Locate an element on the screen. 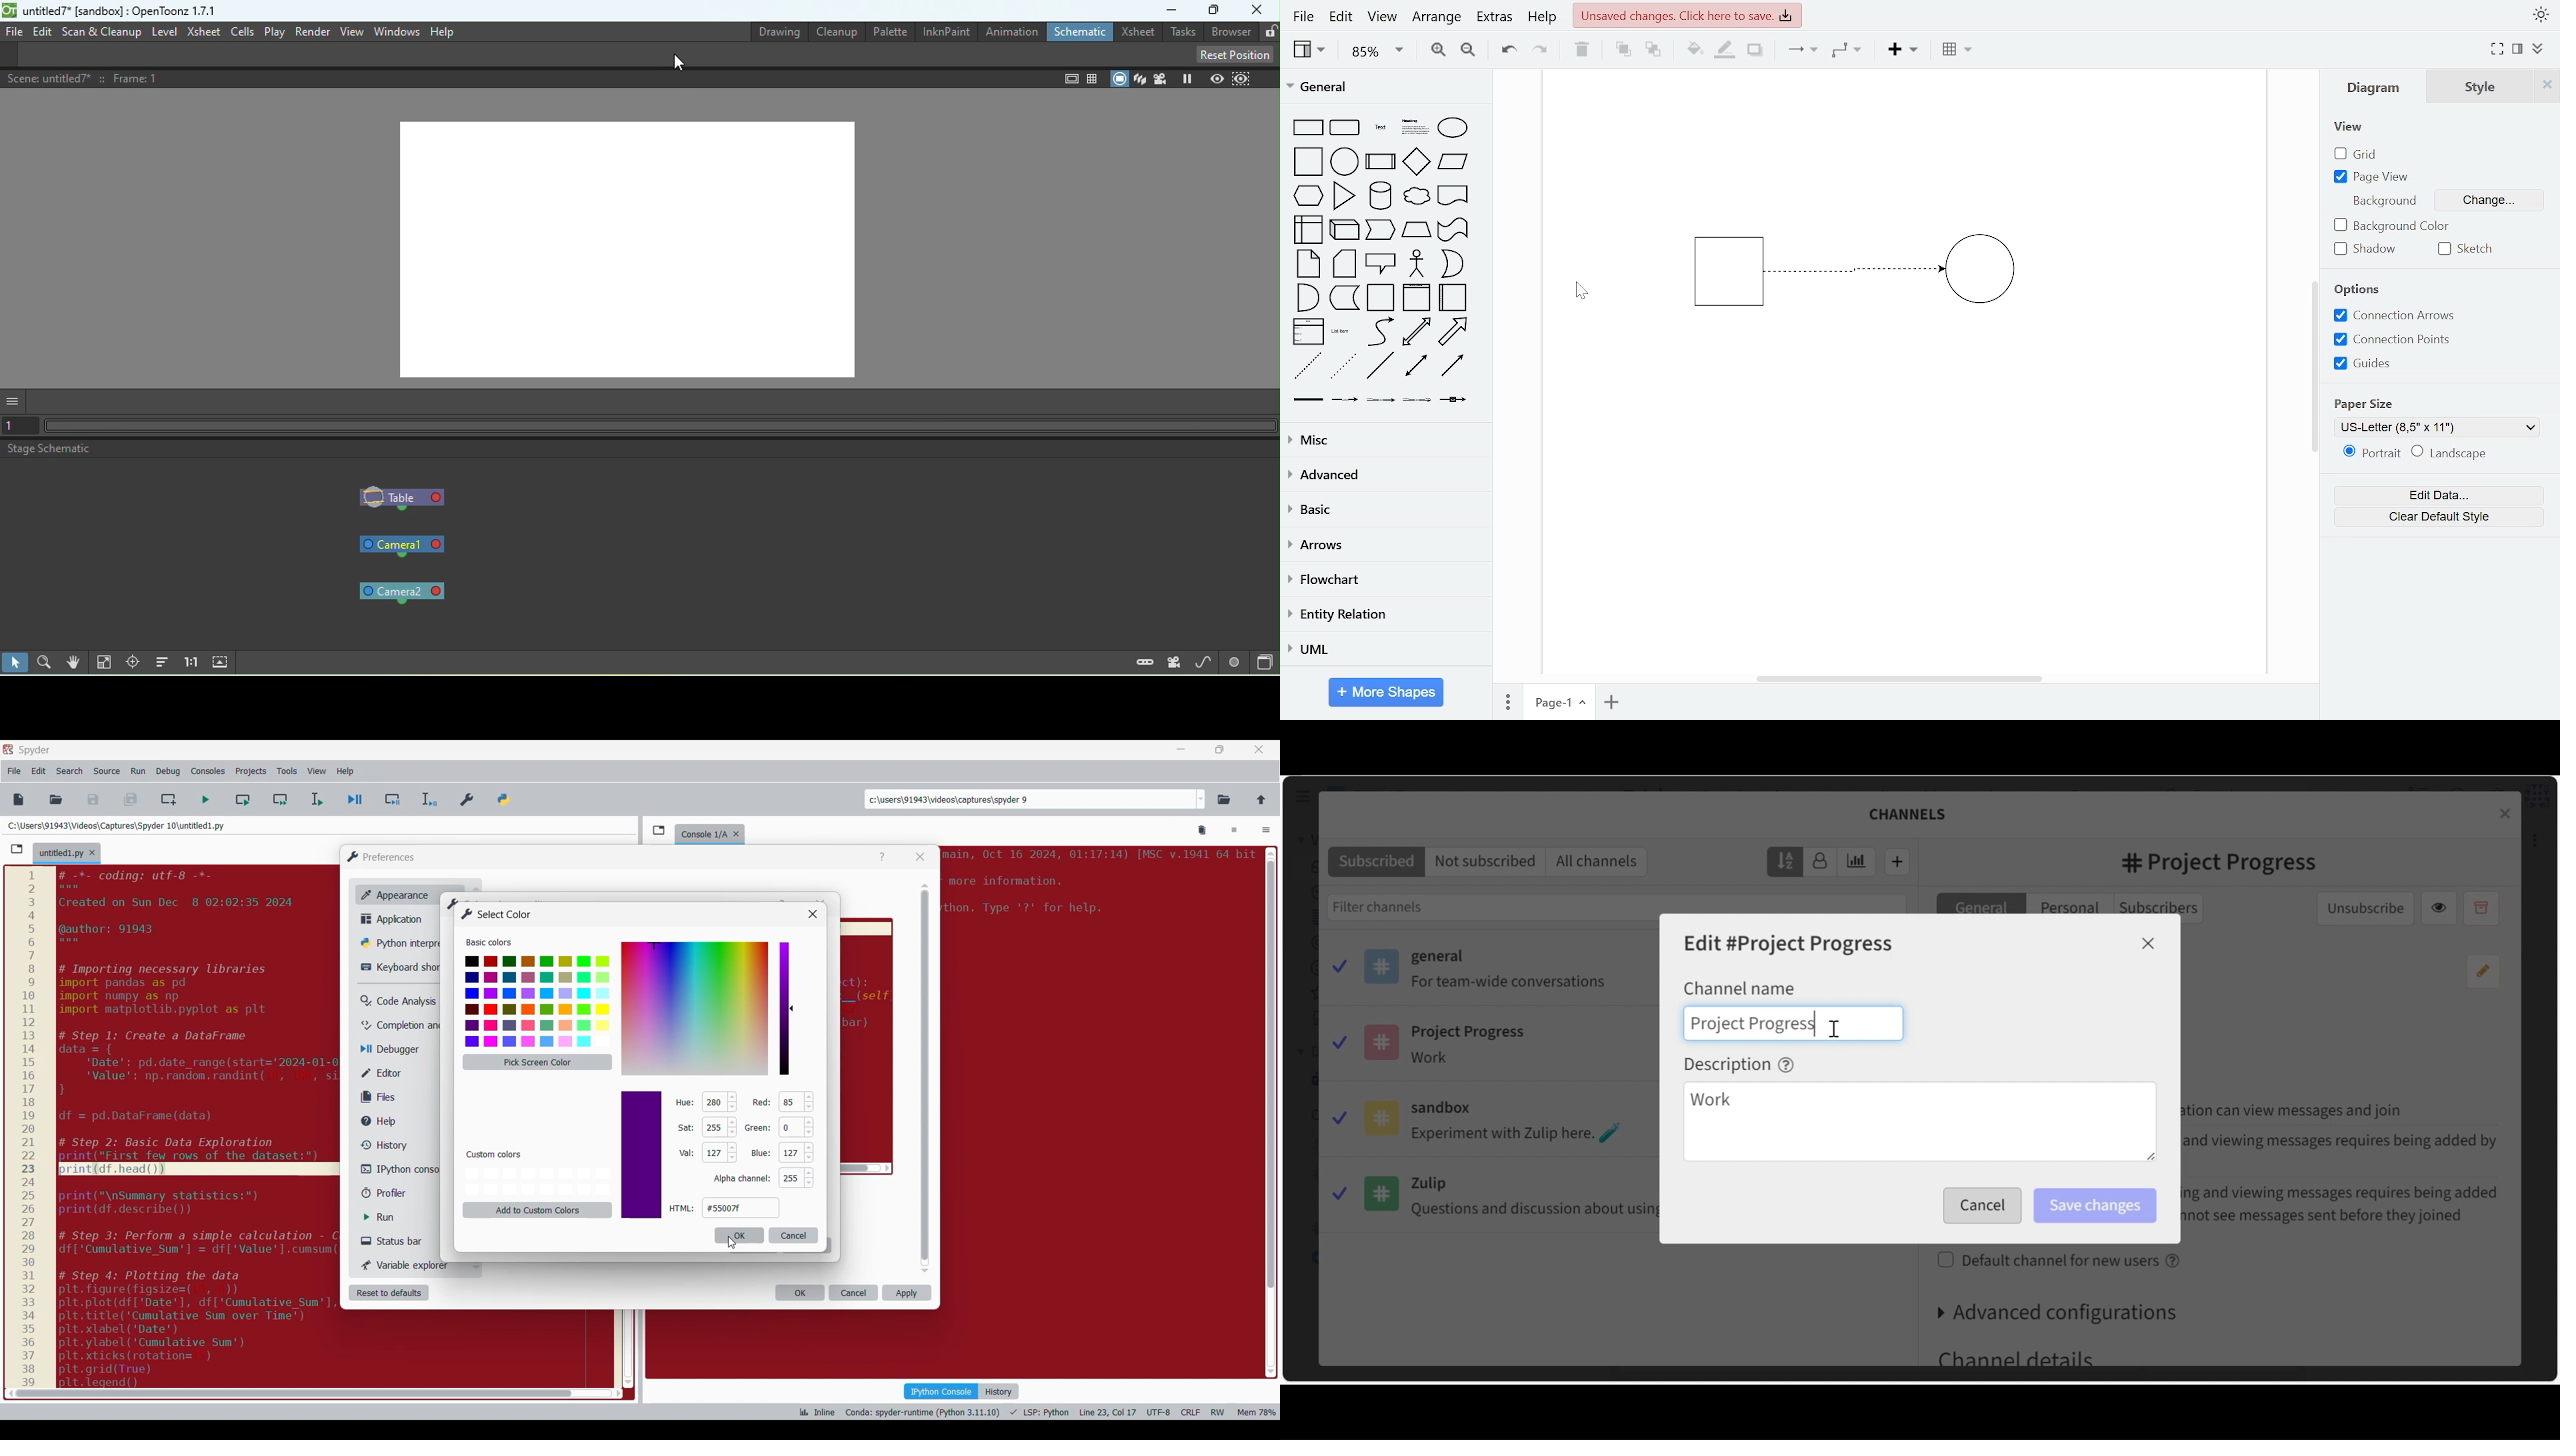  Current tab is located at coordinates (61, 854).